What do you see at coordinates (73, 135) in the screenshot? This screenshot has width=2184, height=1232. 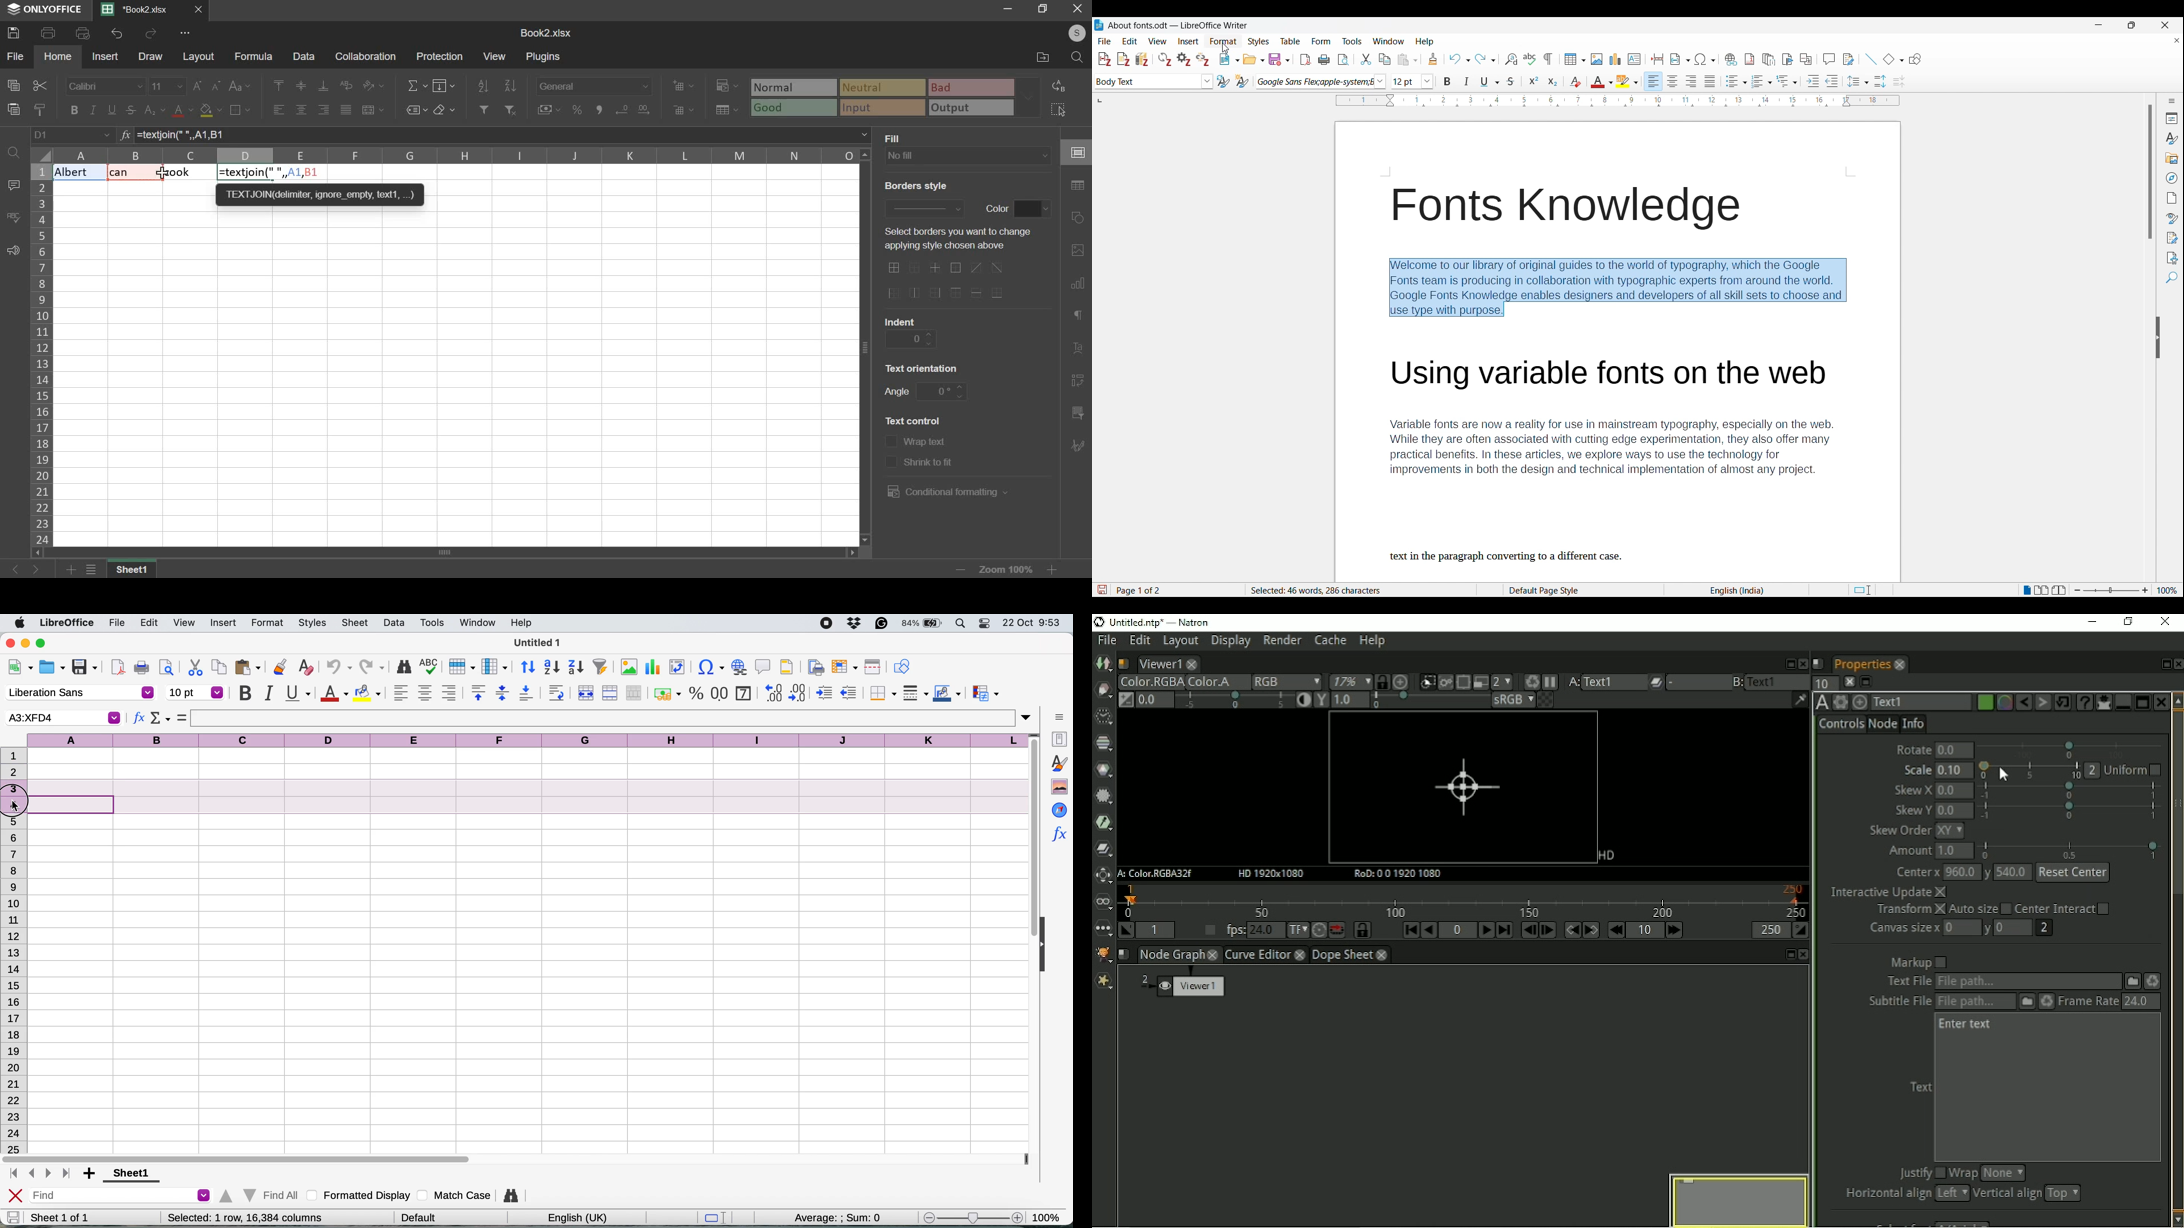 I see `cell name` at bounding box center [73, 135].